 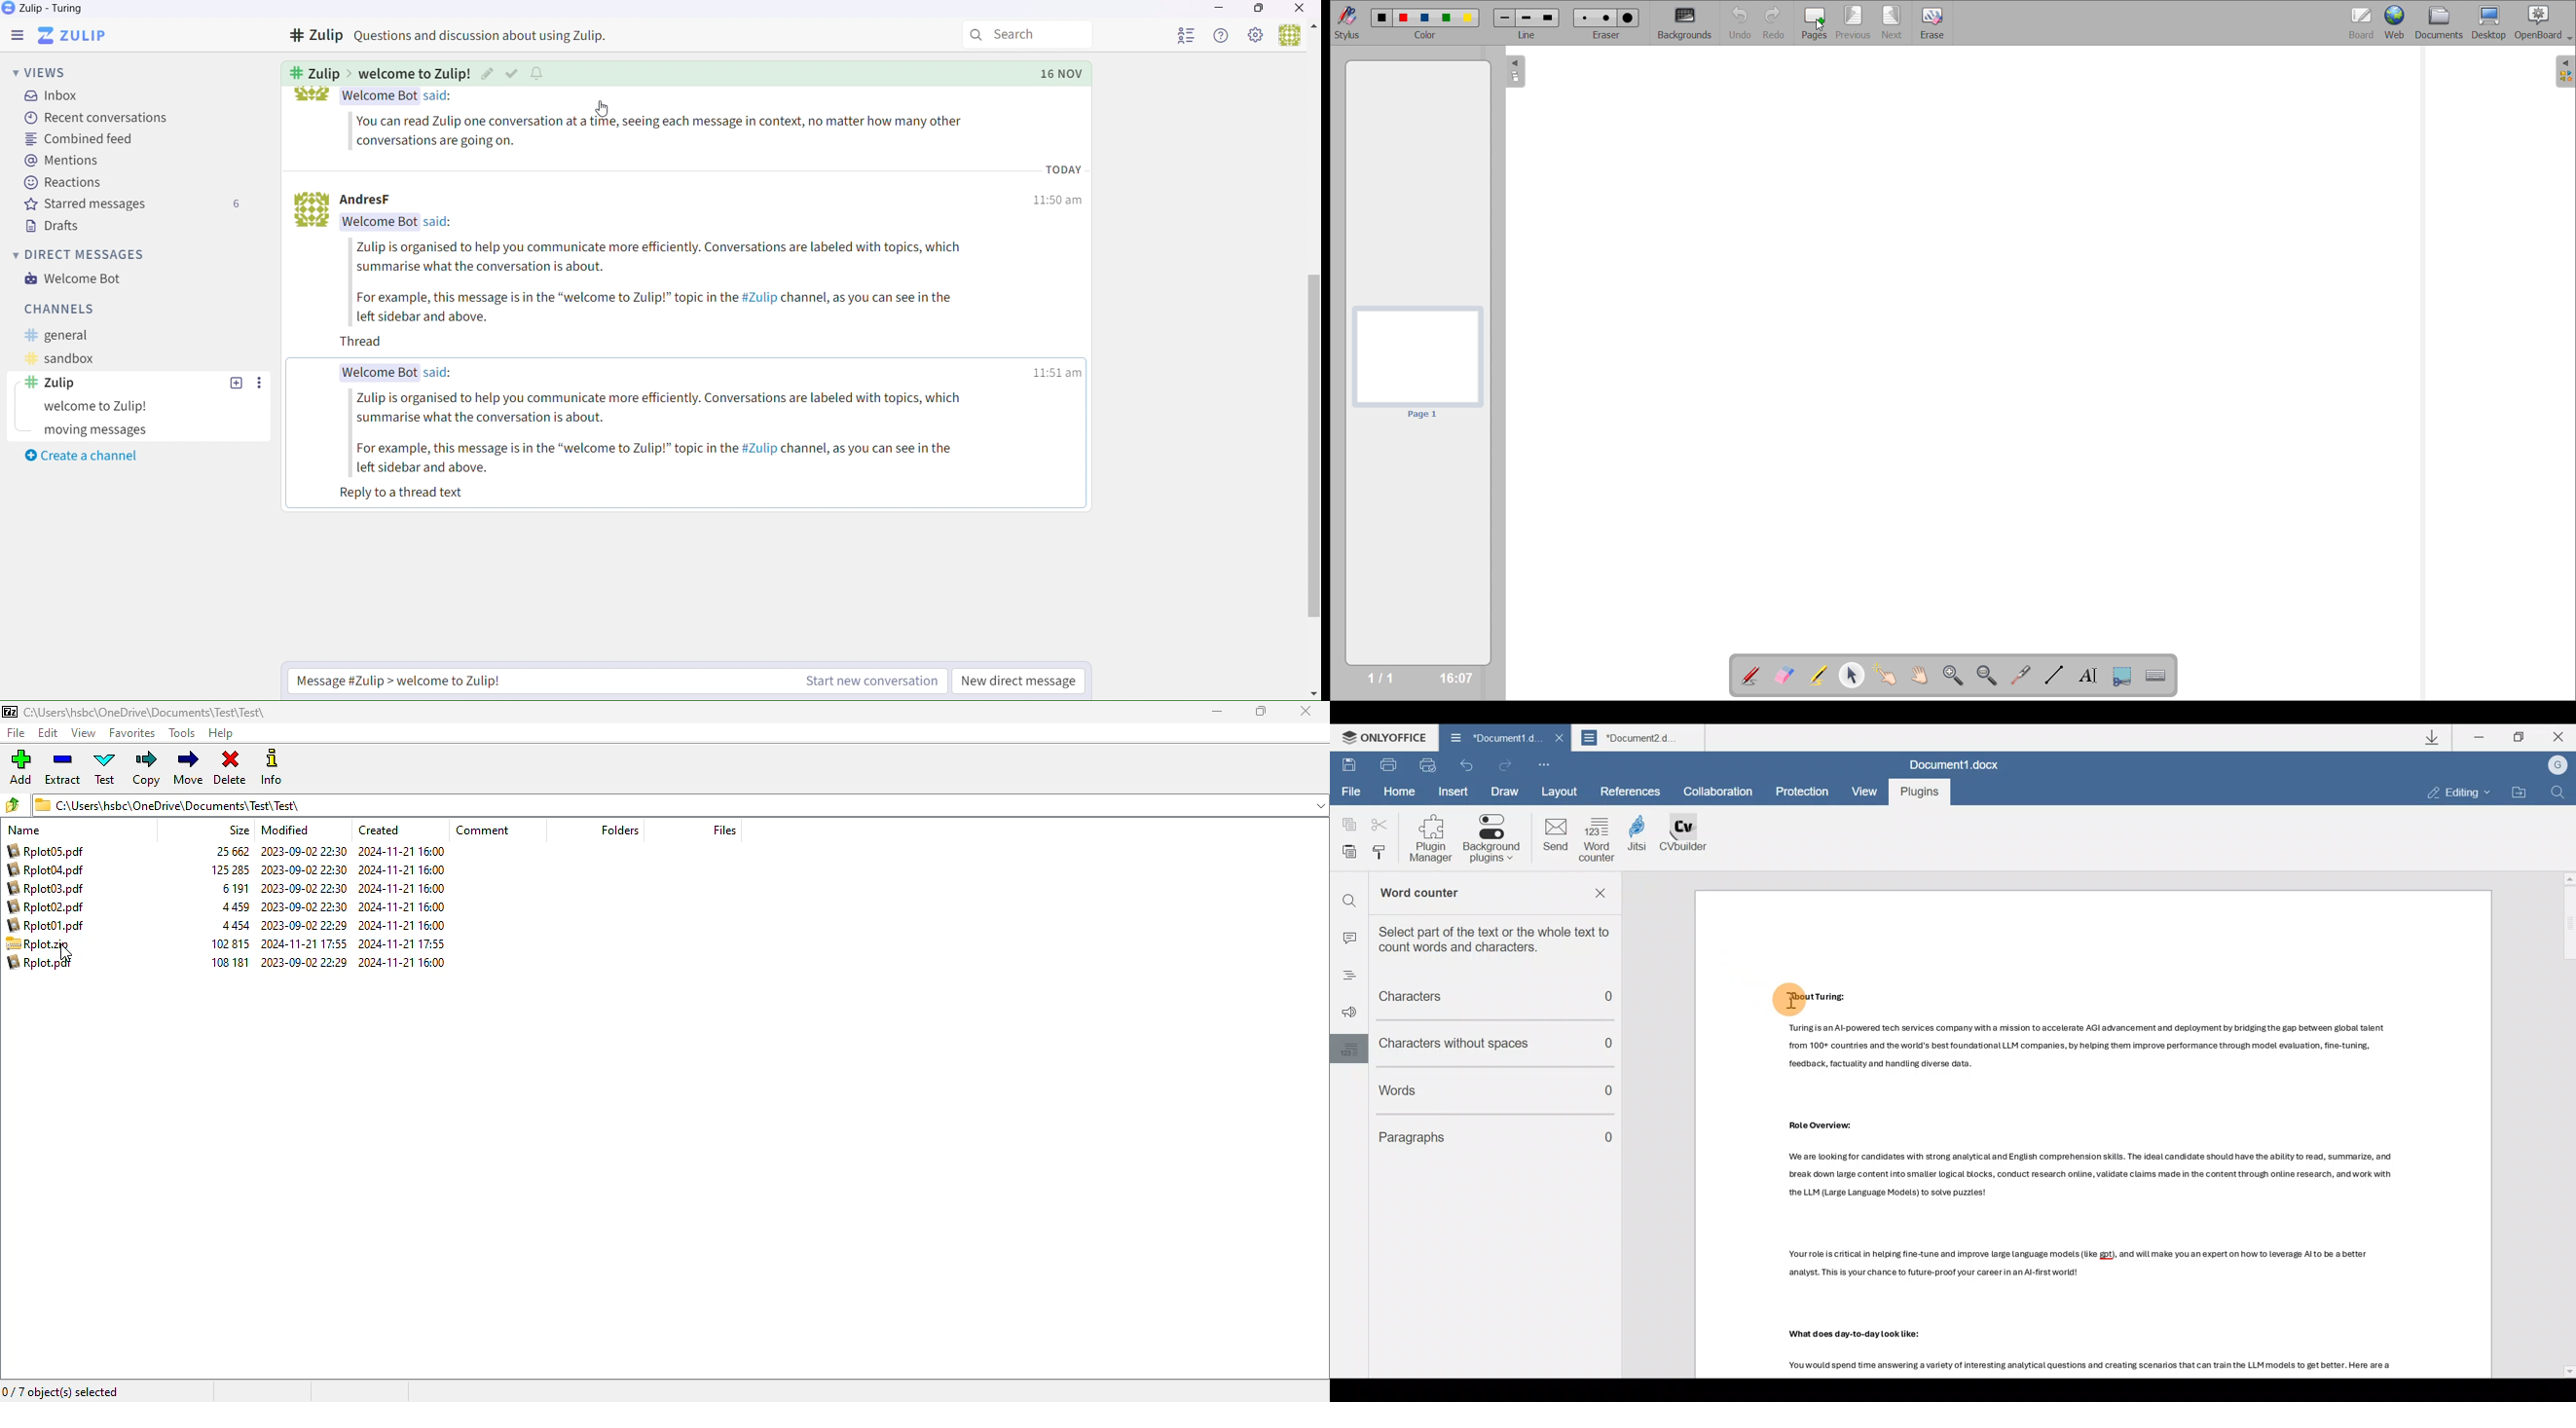 I want to click on Plugins, so click(x=1918, y=793).